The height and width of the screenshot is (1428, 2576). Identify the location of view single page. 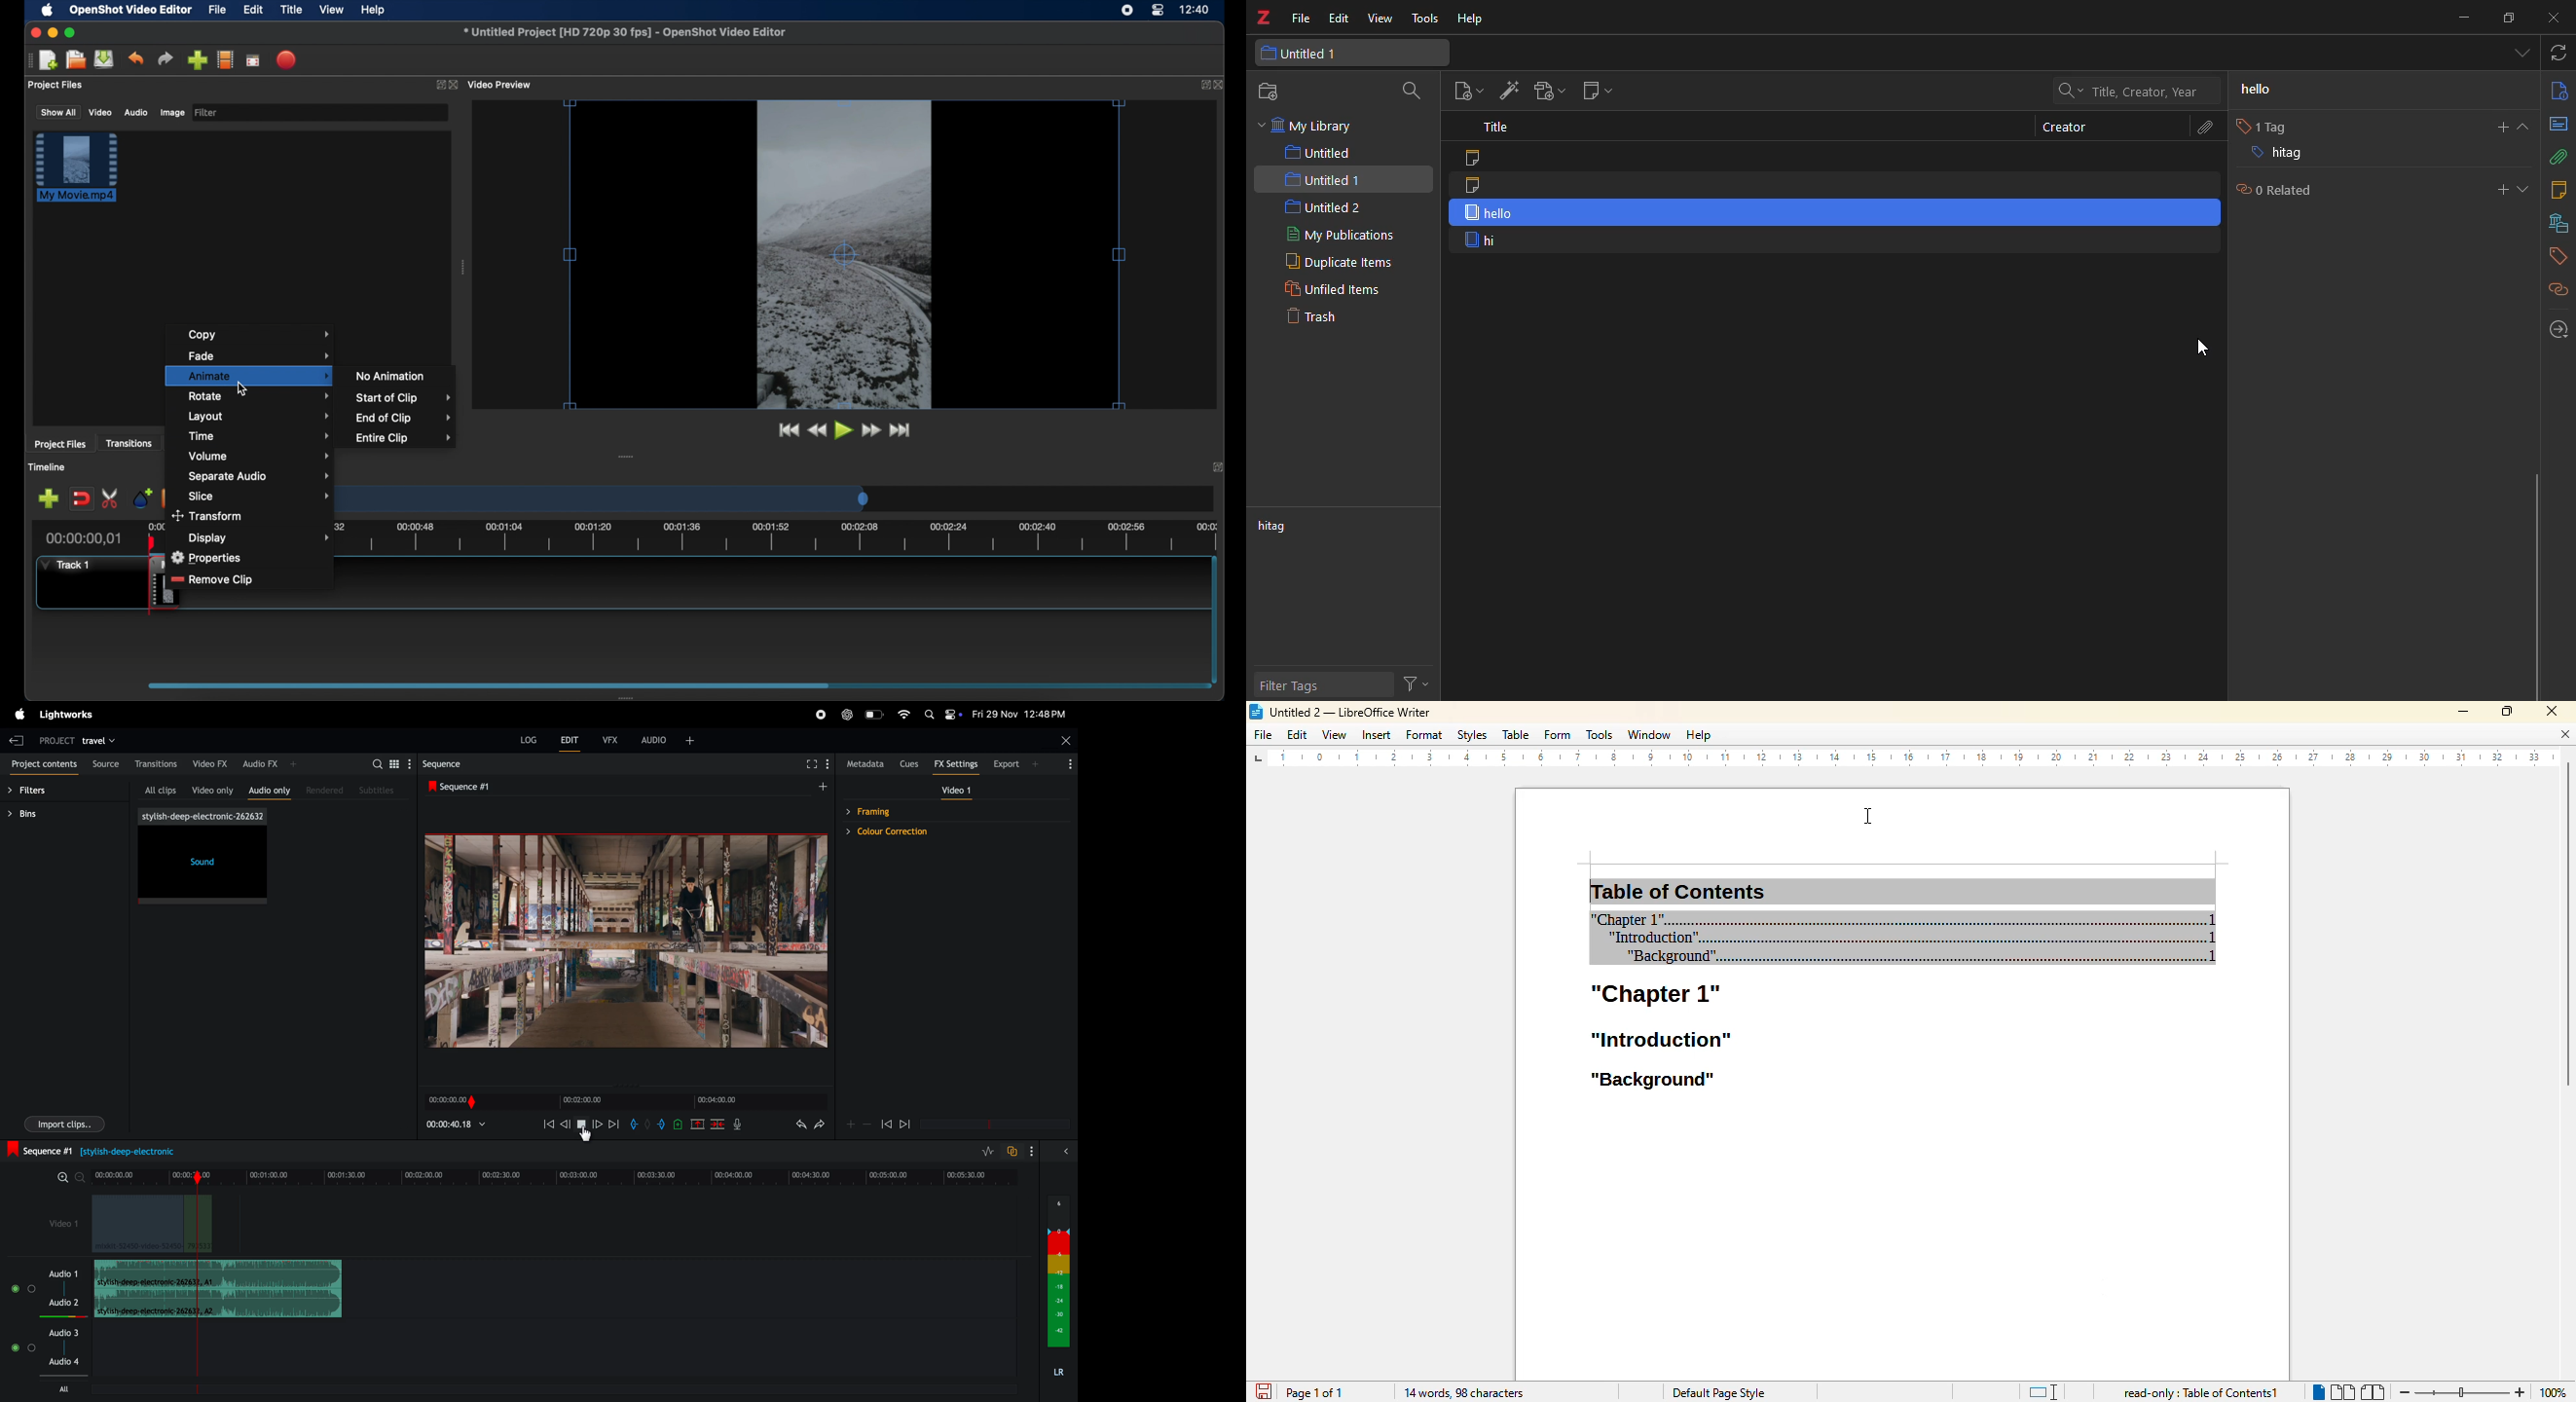
(2316, 1389).